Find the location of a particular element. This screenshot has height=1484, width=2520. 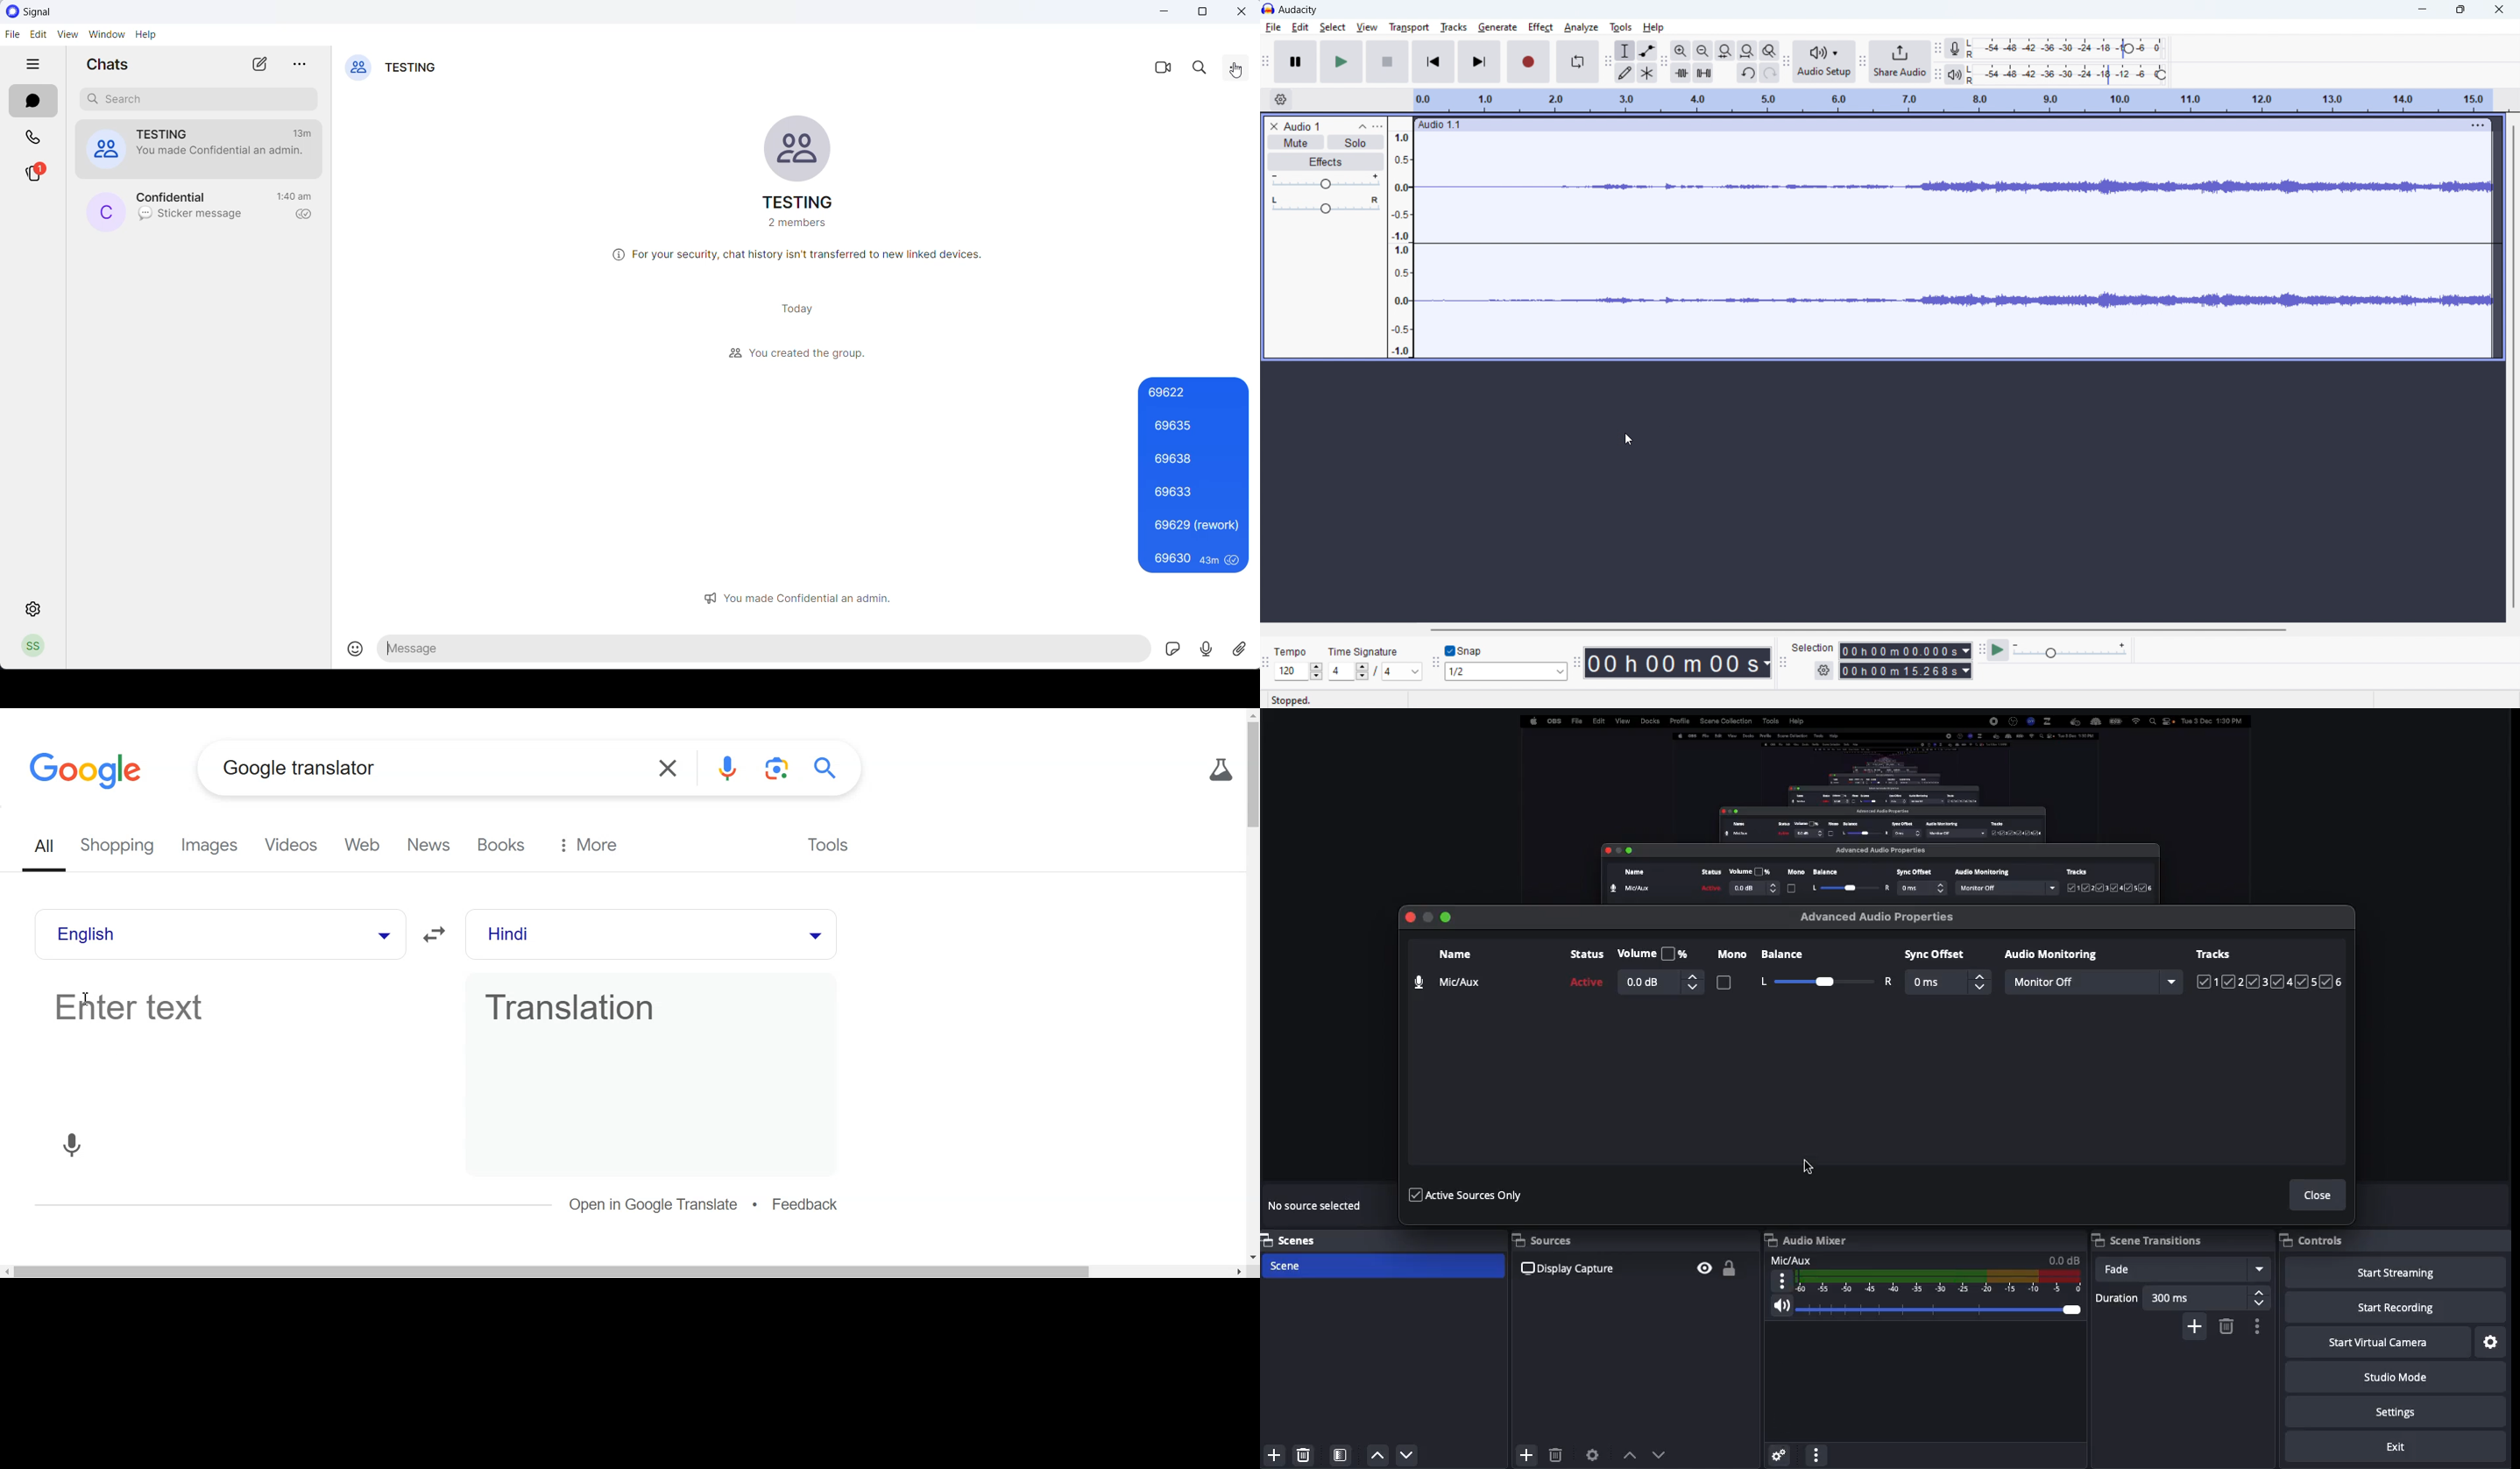

options is located at coordinates (1818, 1457).